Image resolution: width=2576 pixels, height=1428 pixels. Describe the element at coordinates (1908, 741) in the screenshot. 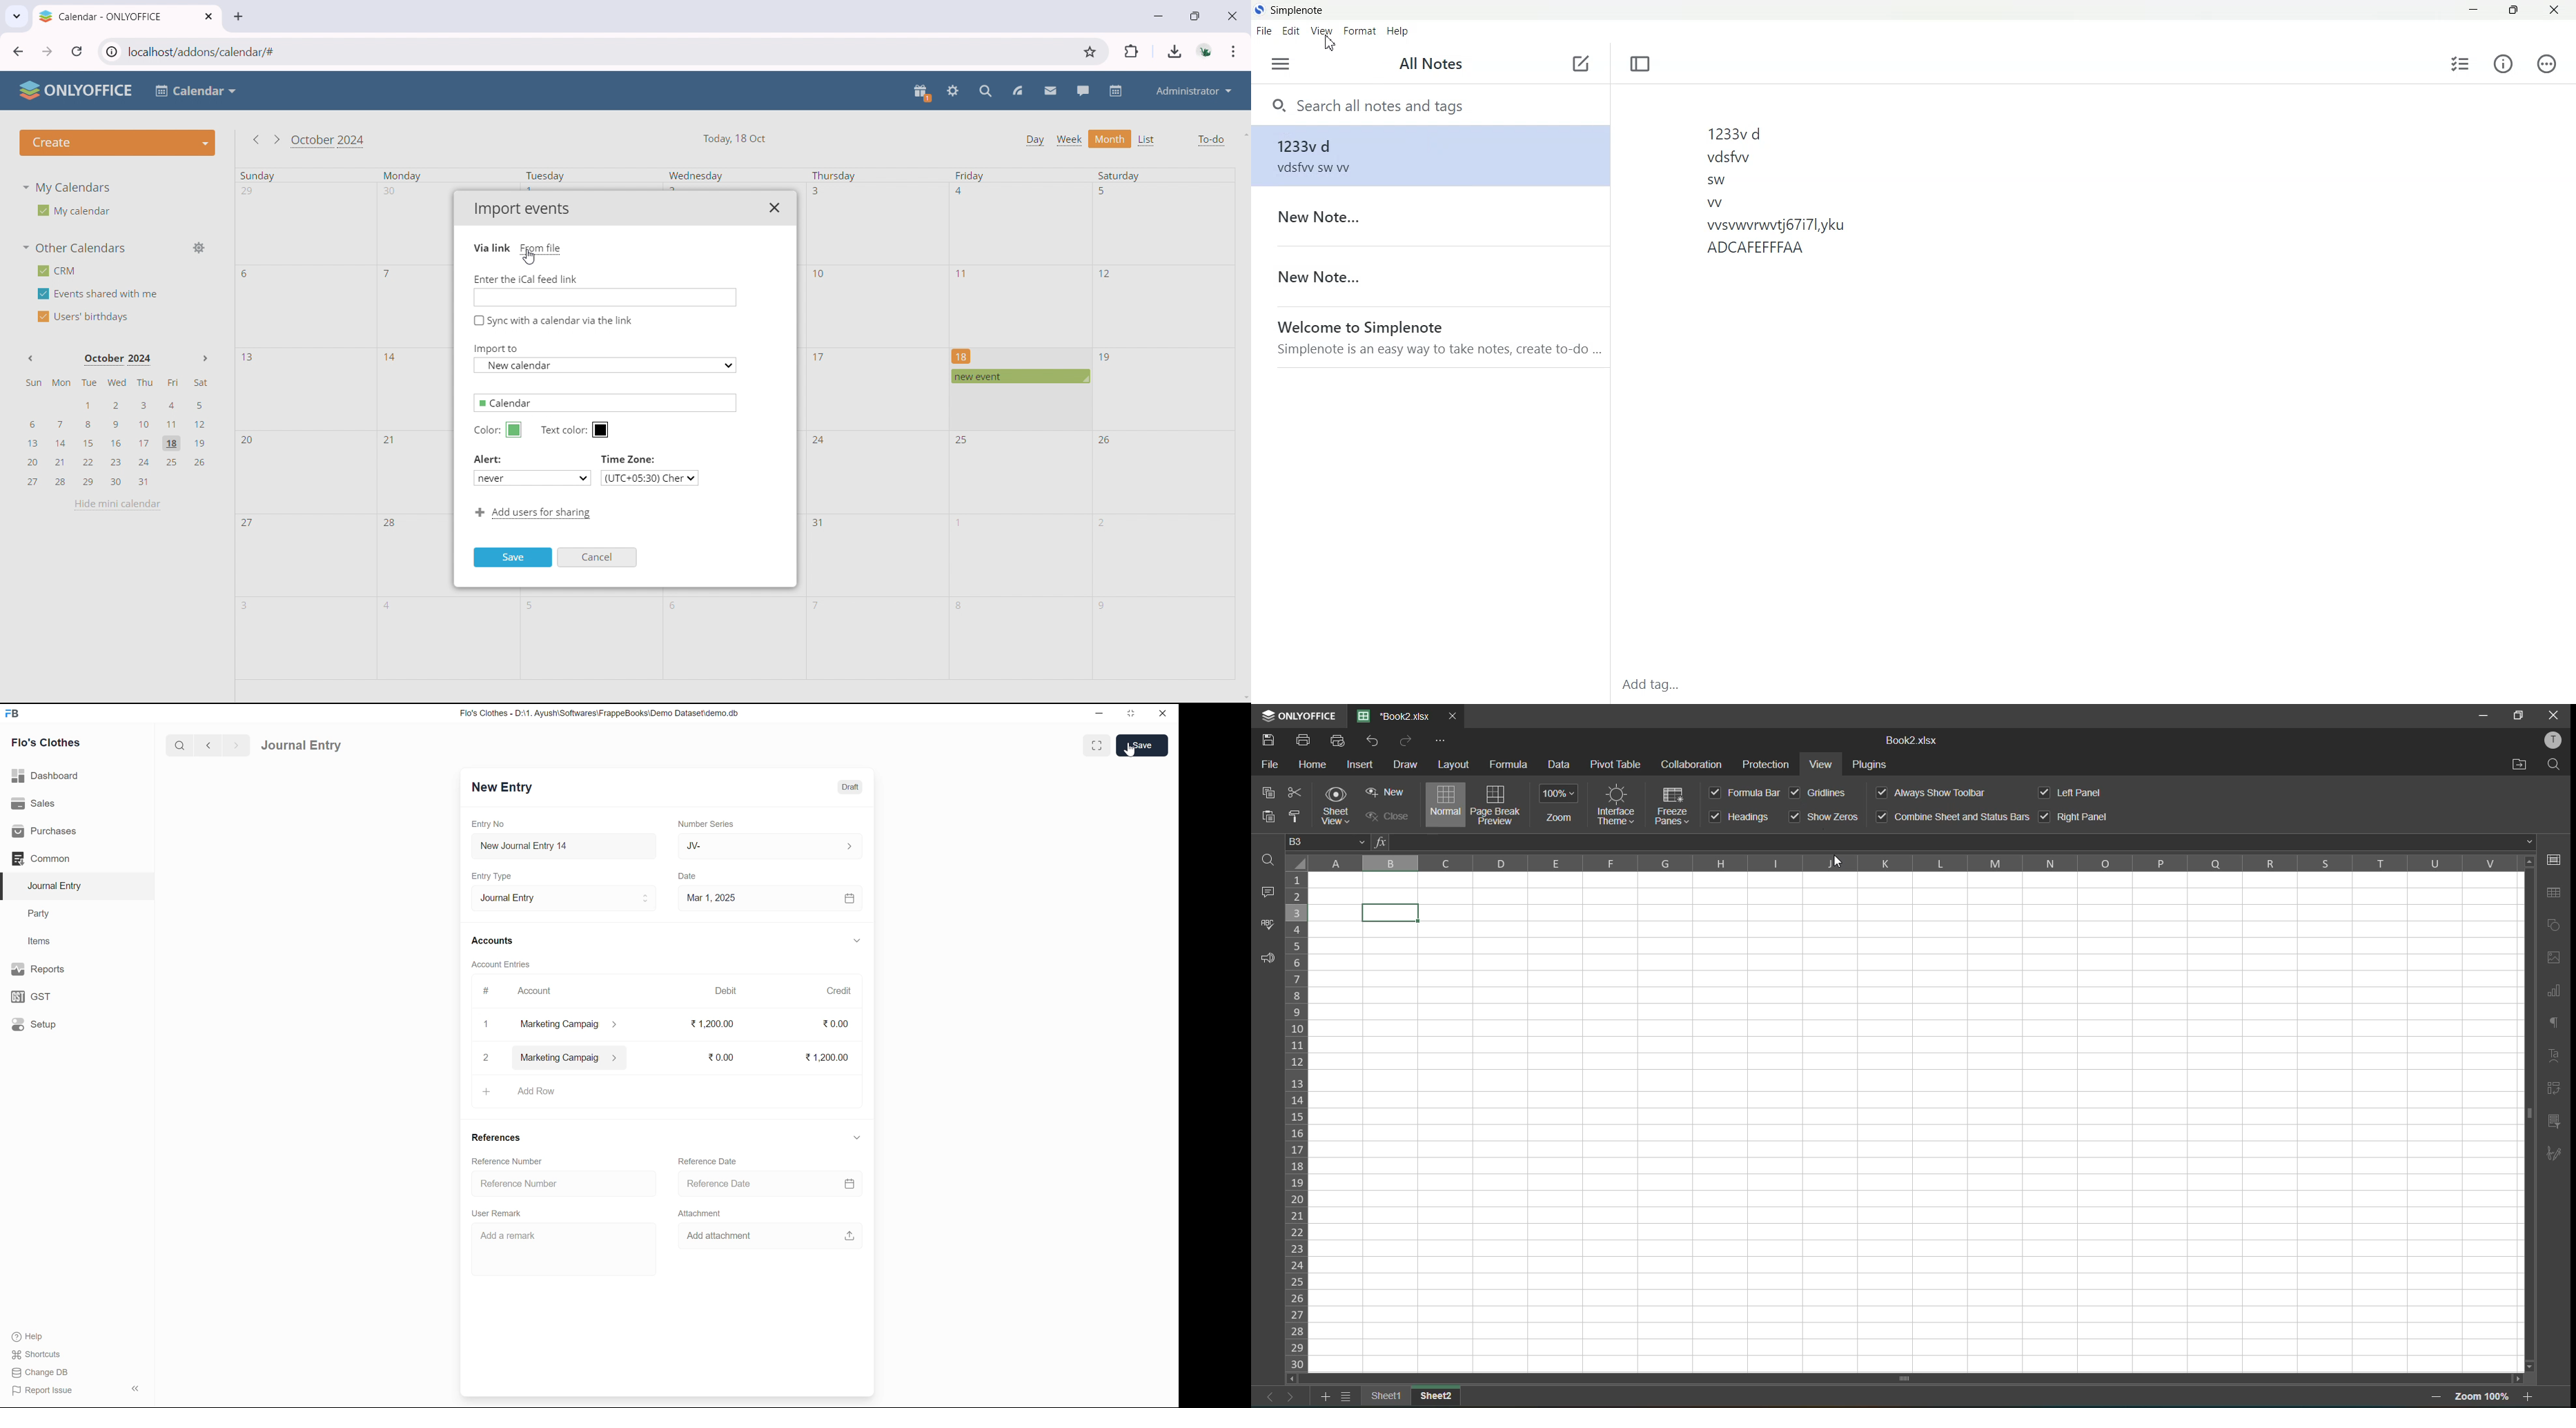

I see `filename` at that location.